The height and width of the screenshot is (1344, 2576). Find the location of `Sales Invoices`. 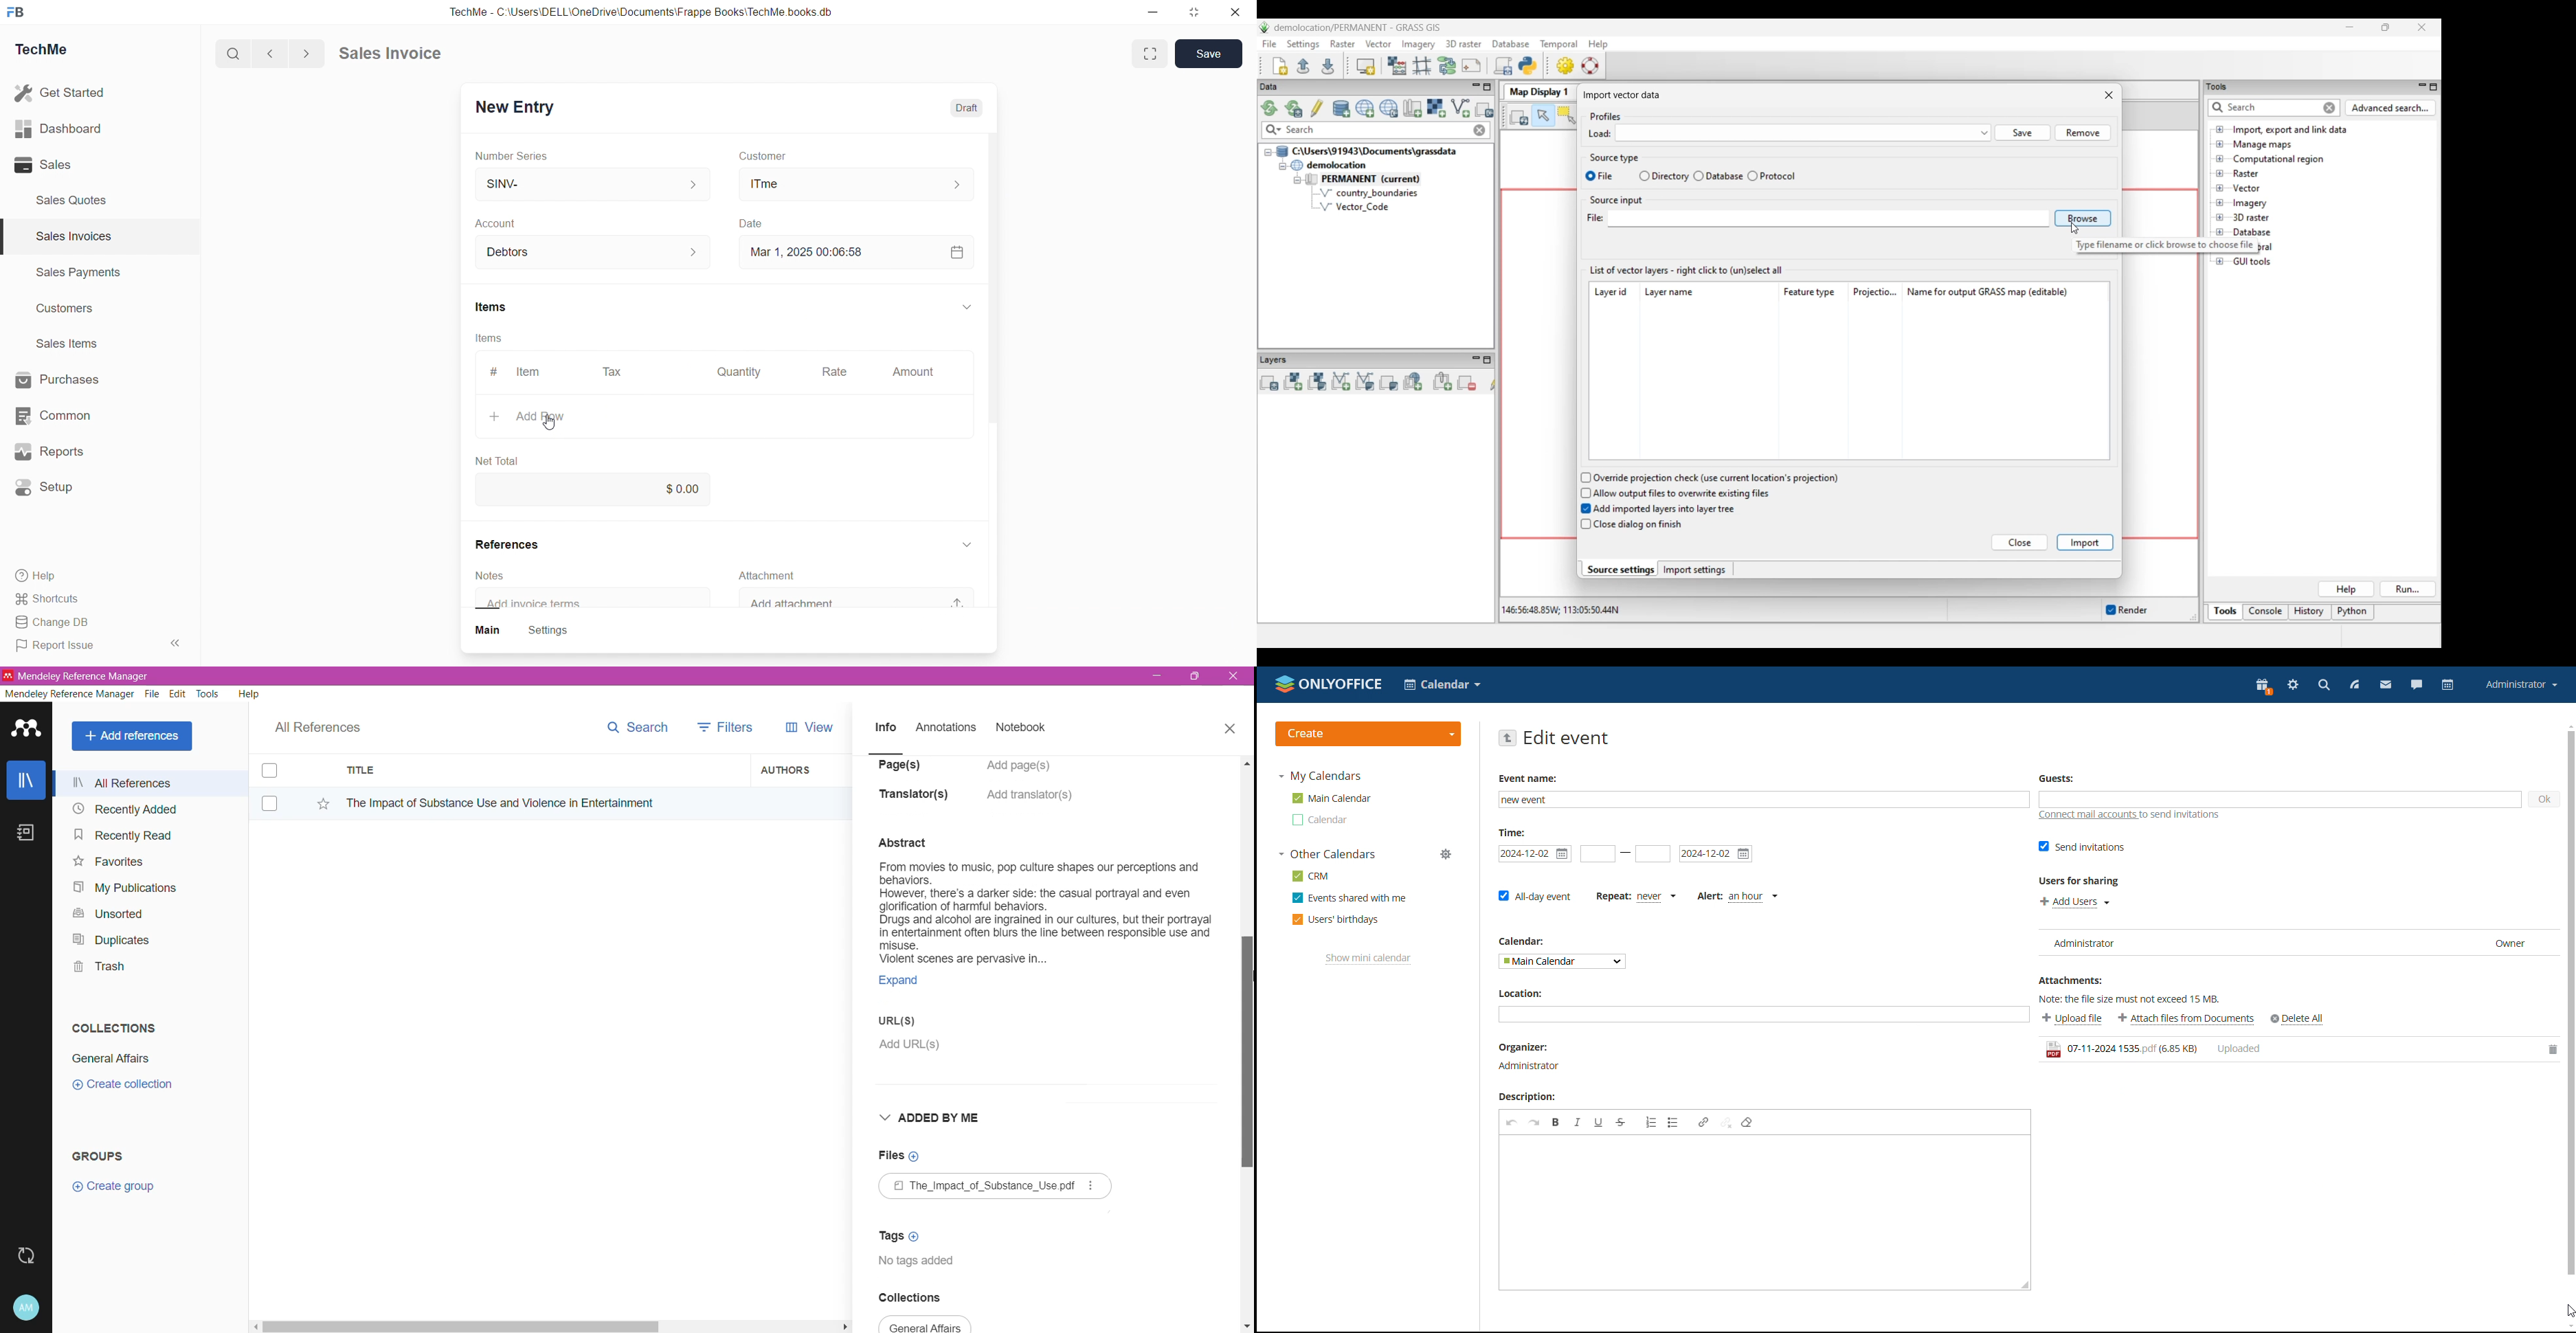

Sales Invoices is located at coordinates (68, 238).